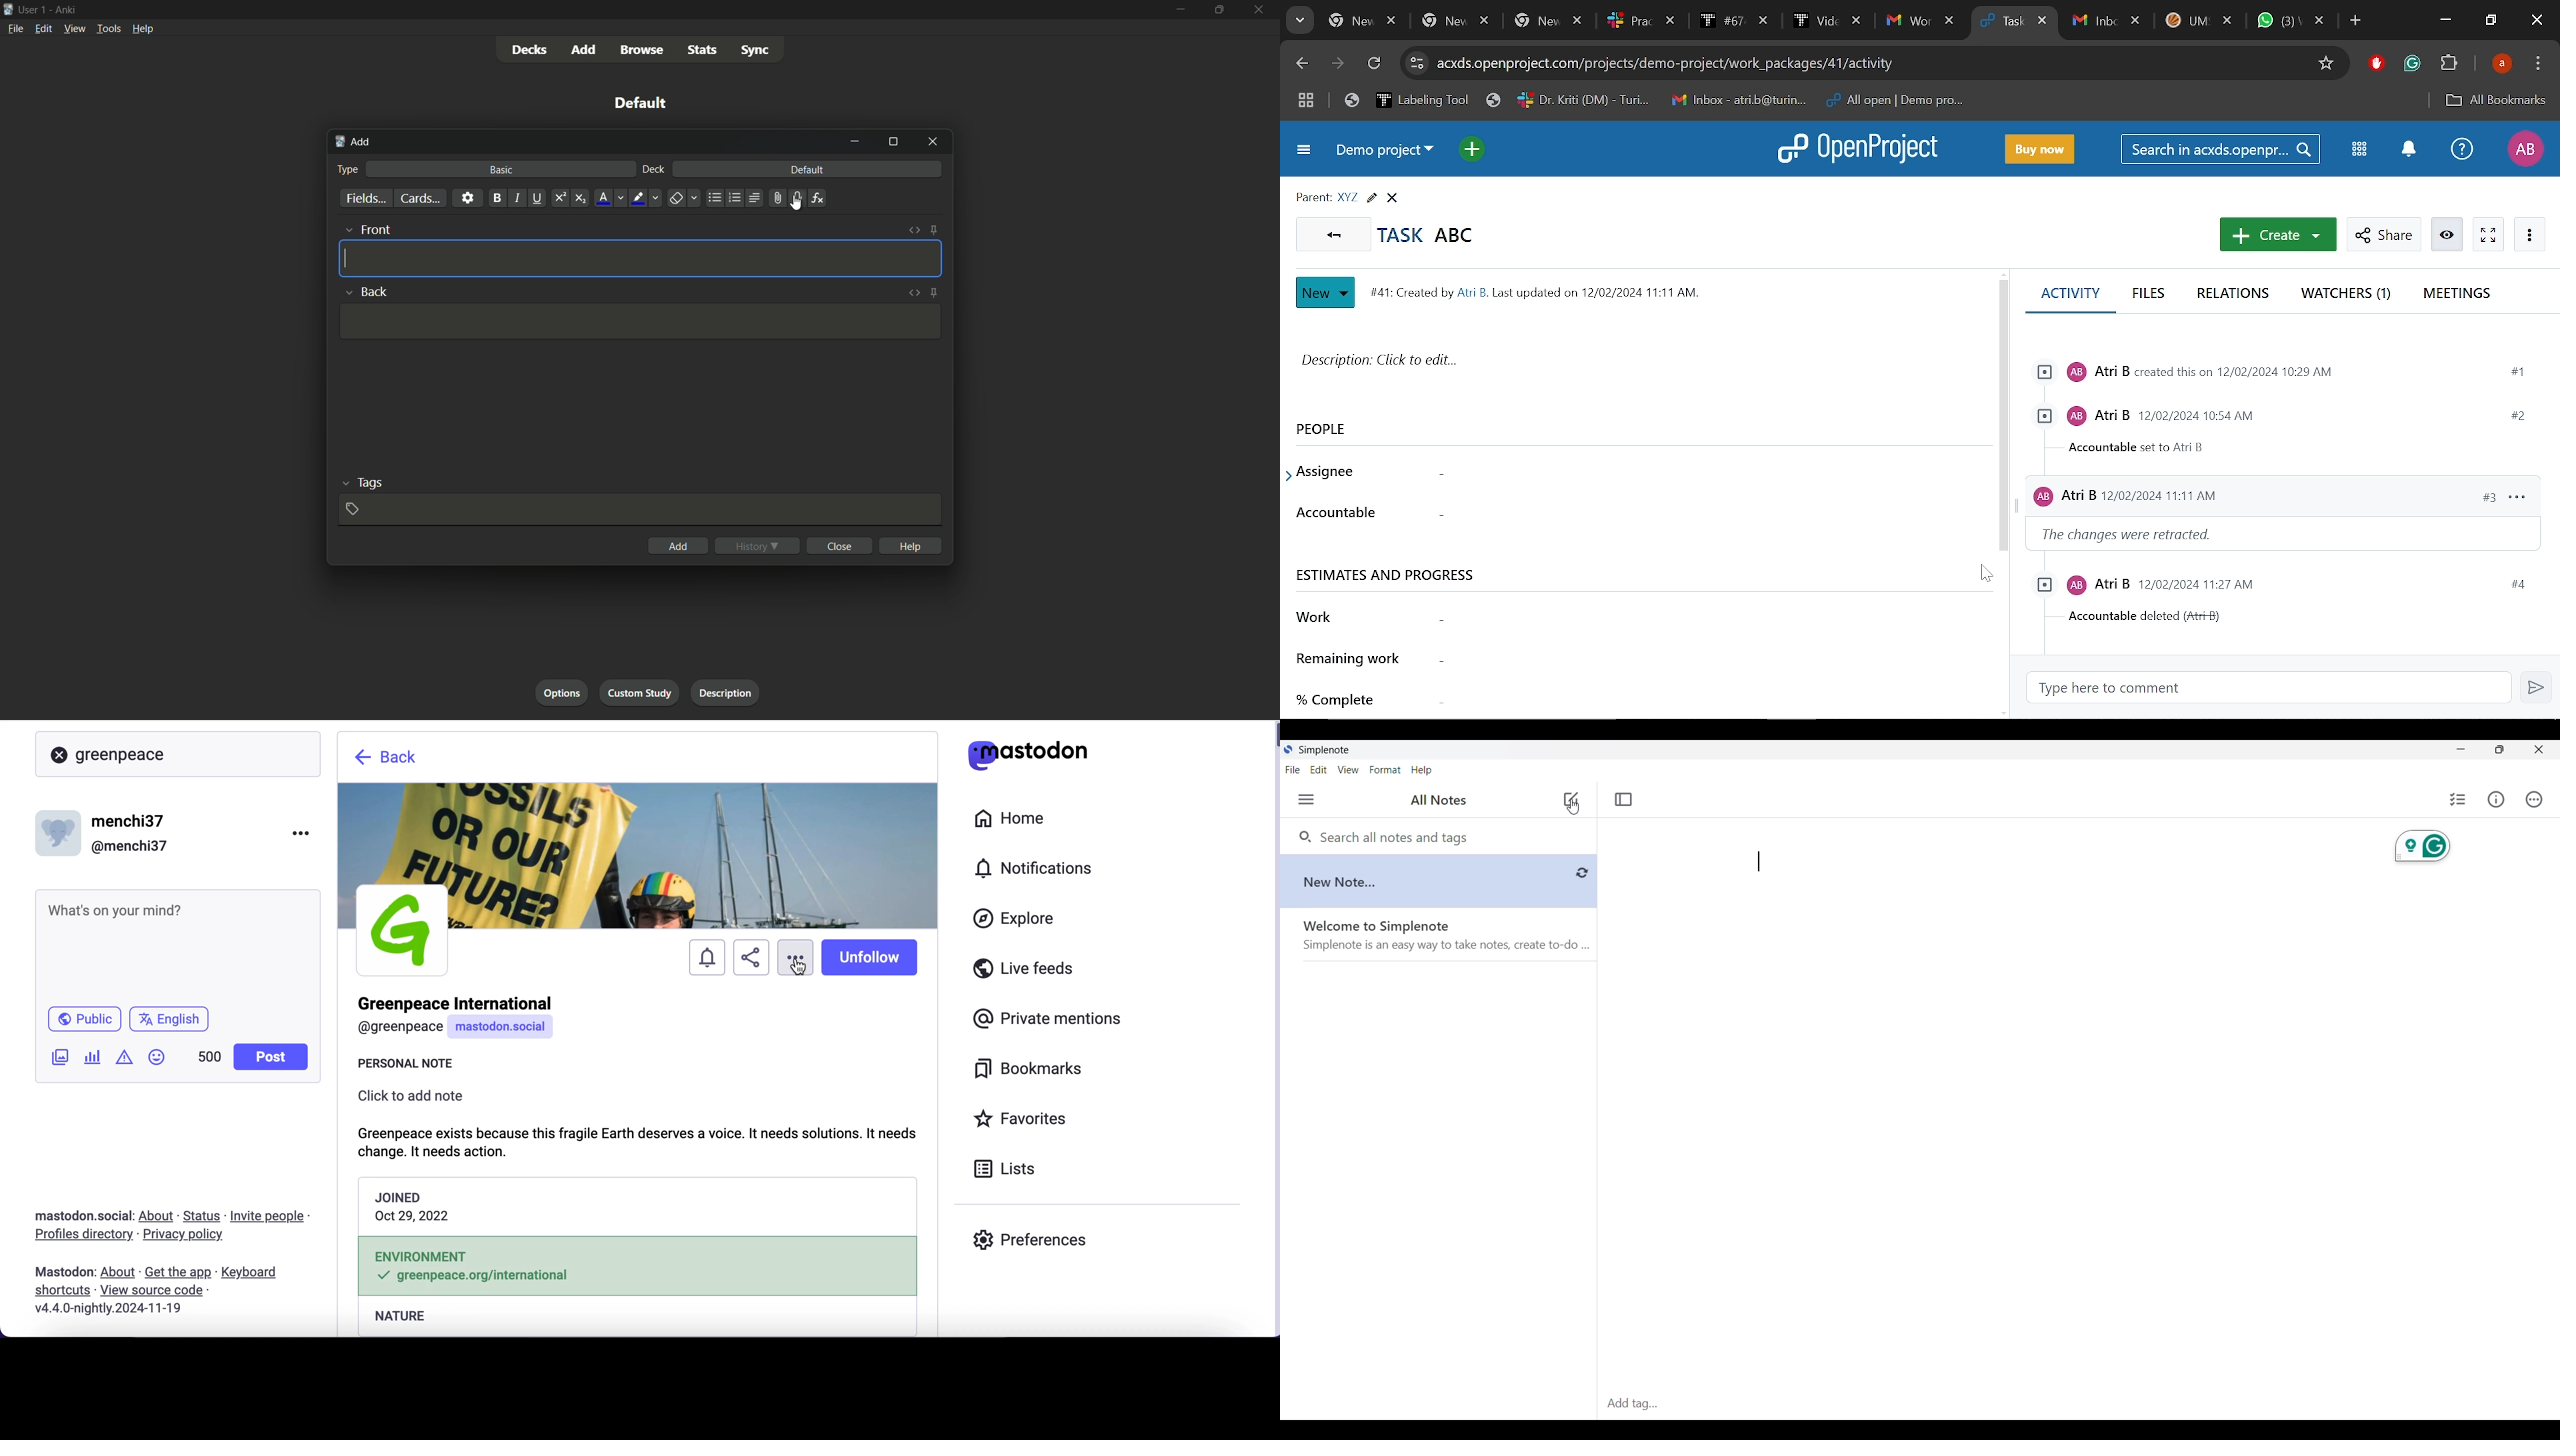  What do you see at coordinates (914, 293) in the screenshot?
I see `toggle html editor` at bounding box center [914, 293].